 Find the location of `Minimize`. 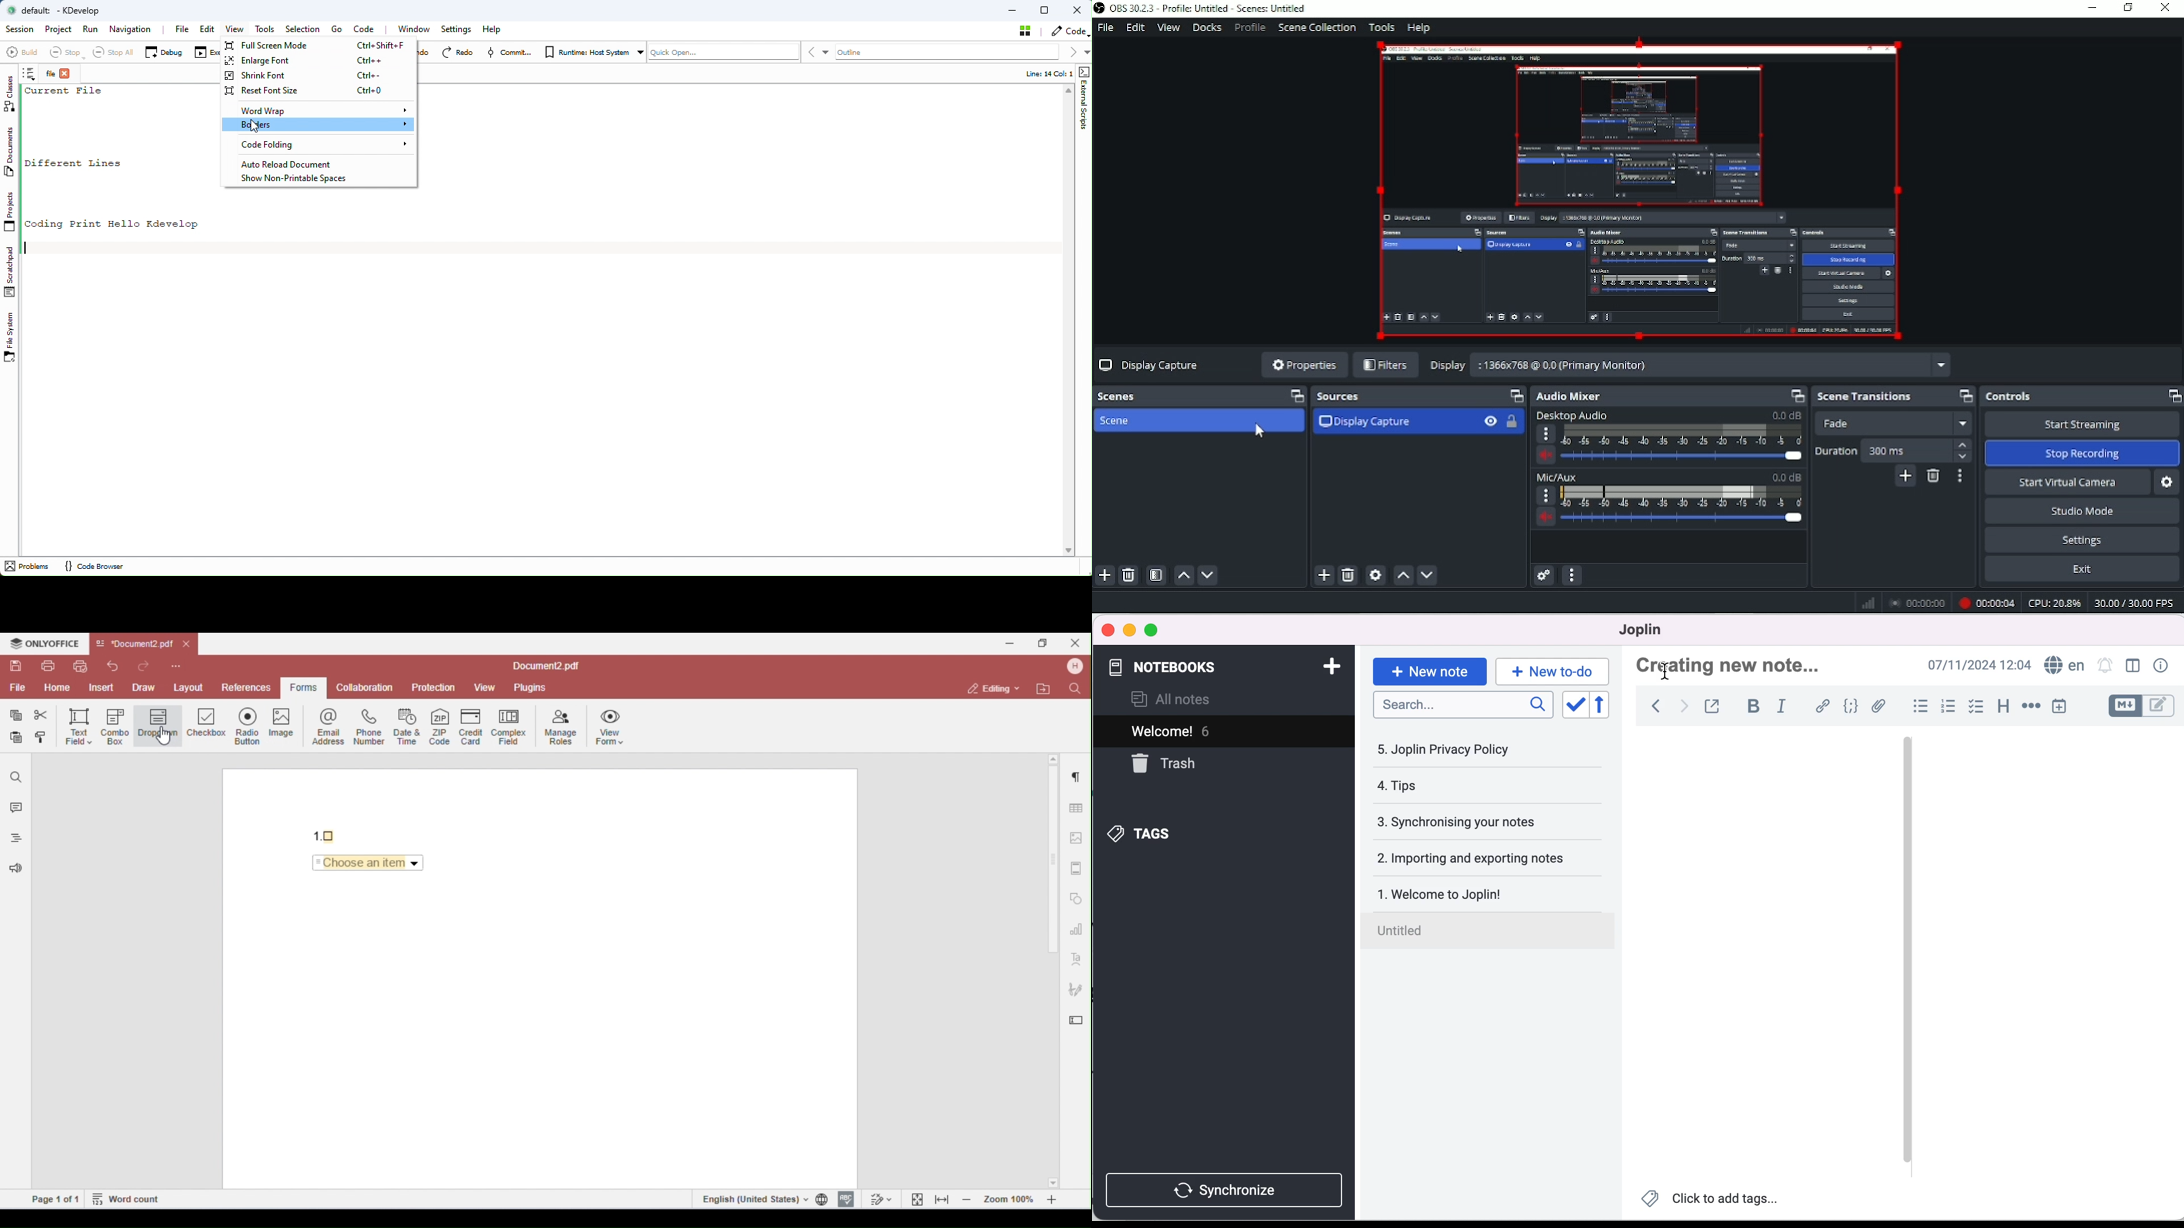

Minimize is located at coordinates (2092, 7).